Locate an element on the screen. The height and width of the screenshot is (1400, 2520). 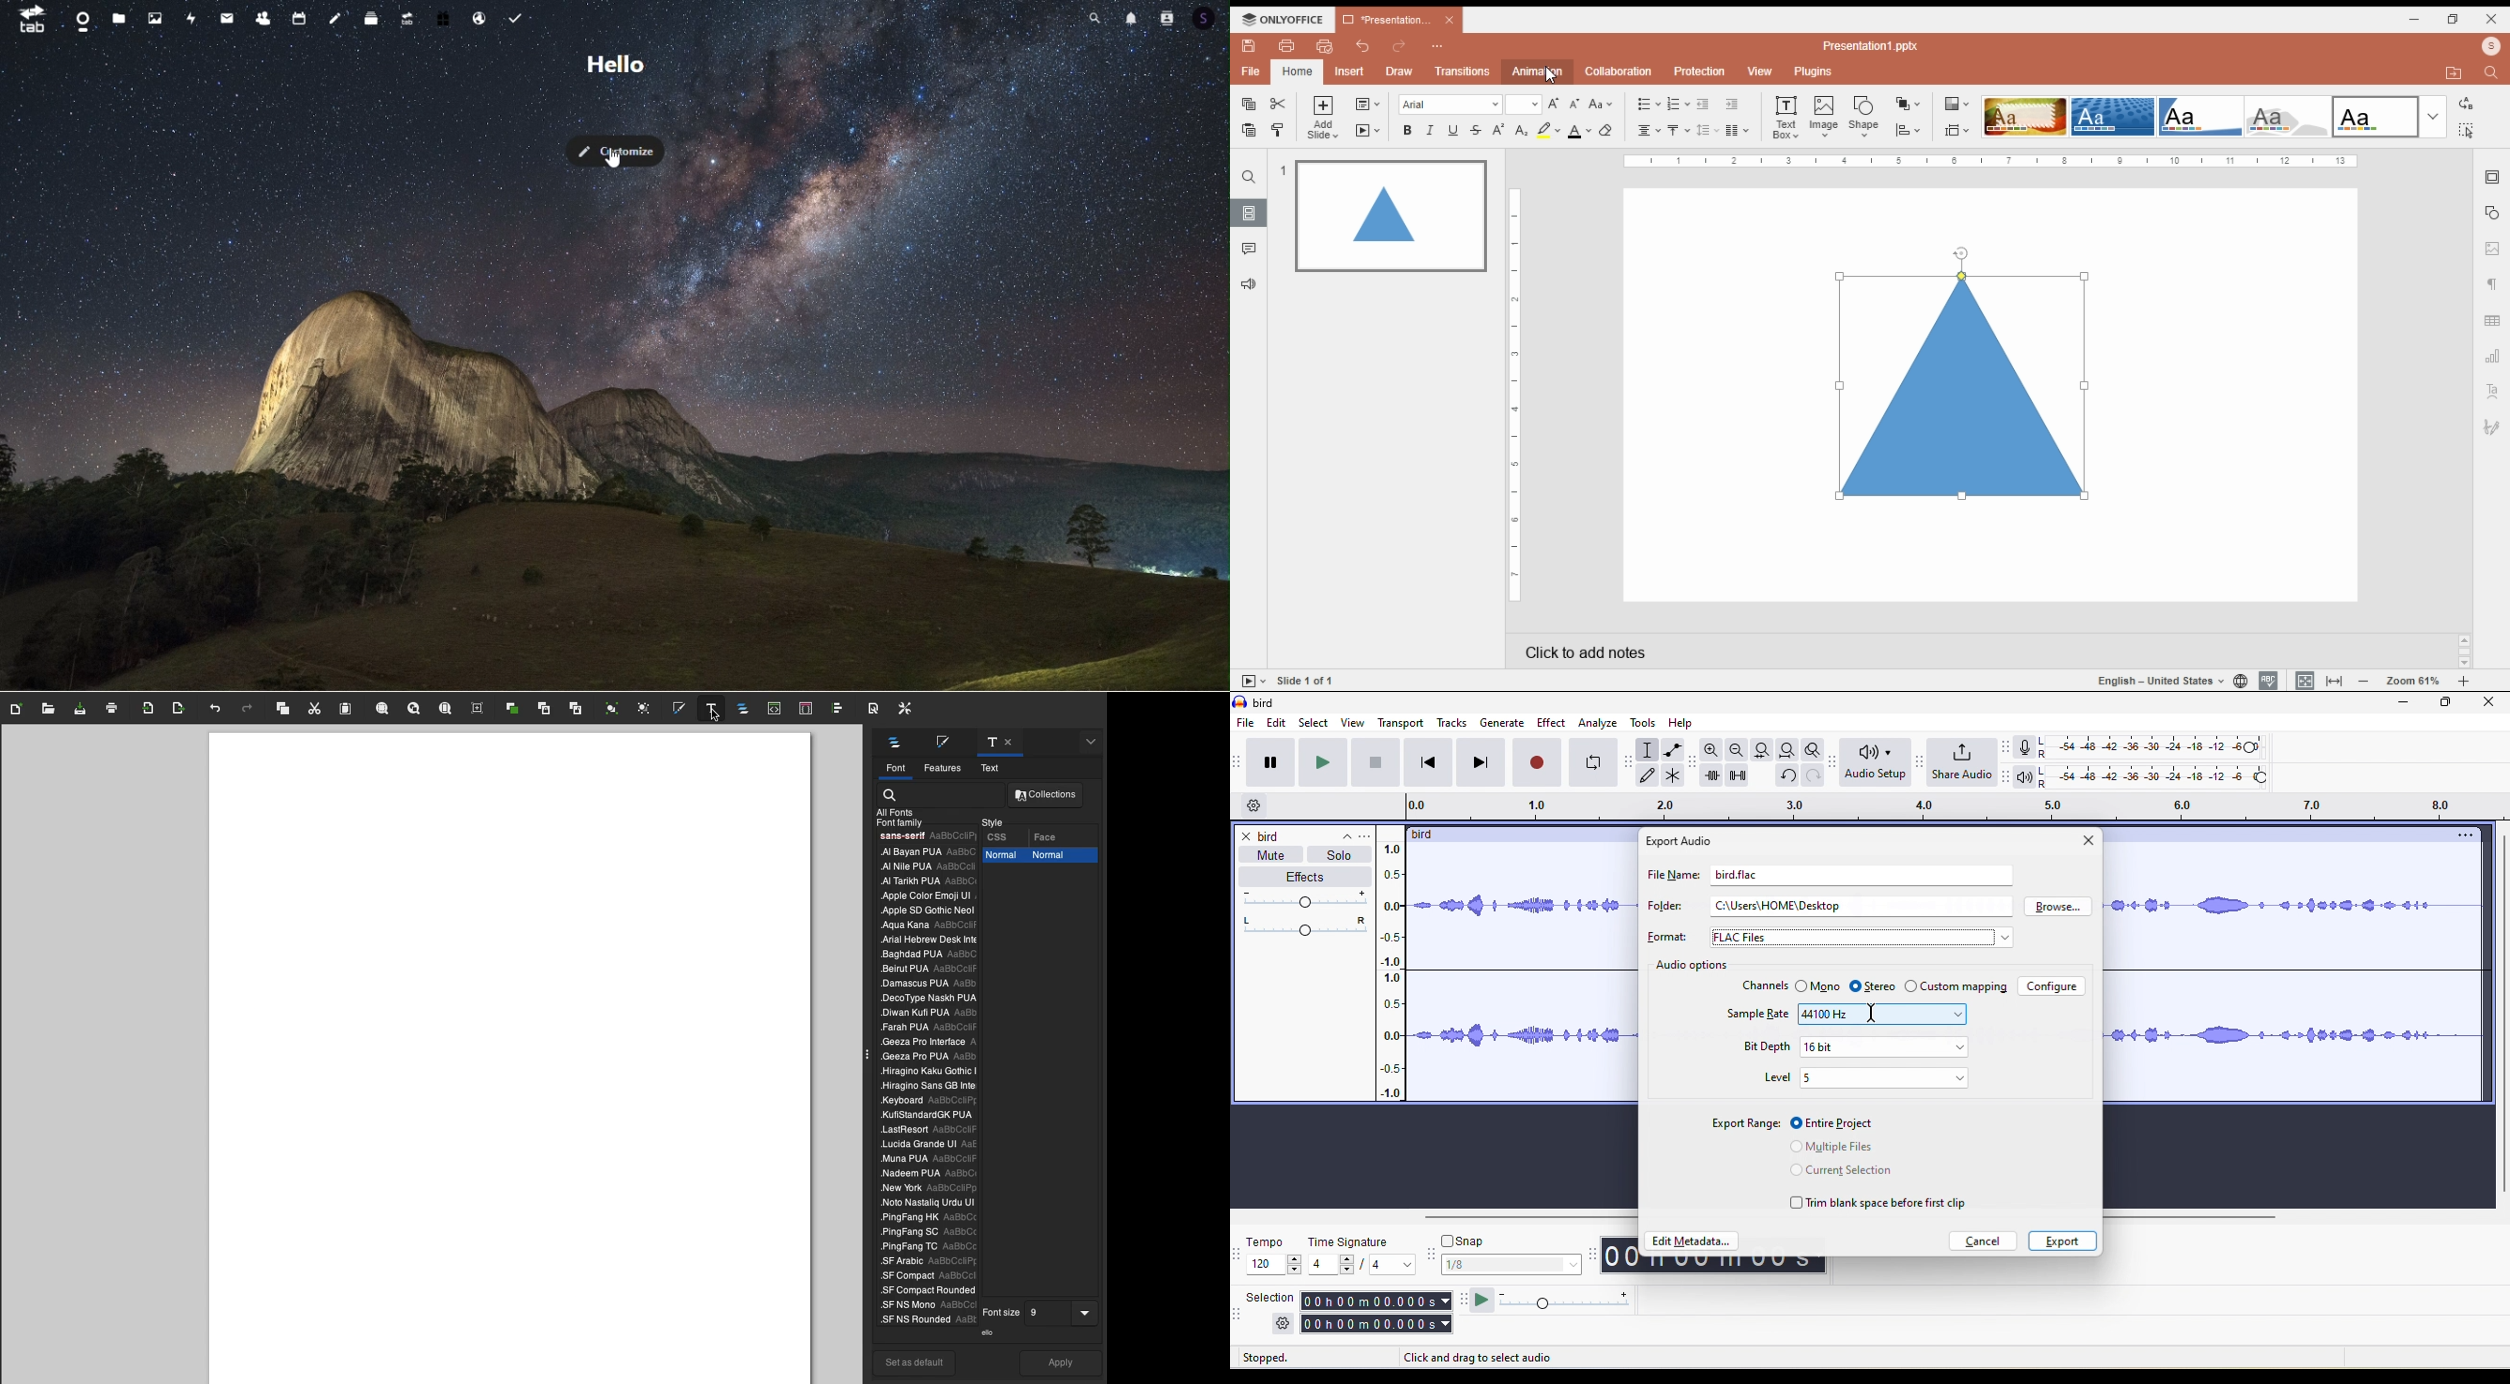
pan:  center is located at coordinates (1305, 925).